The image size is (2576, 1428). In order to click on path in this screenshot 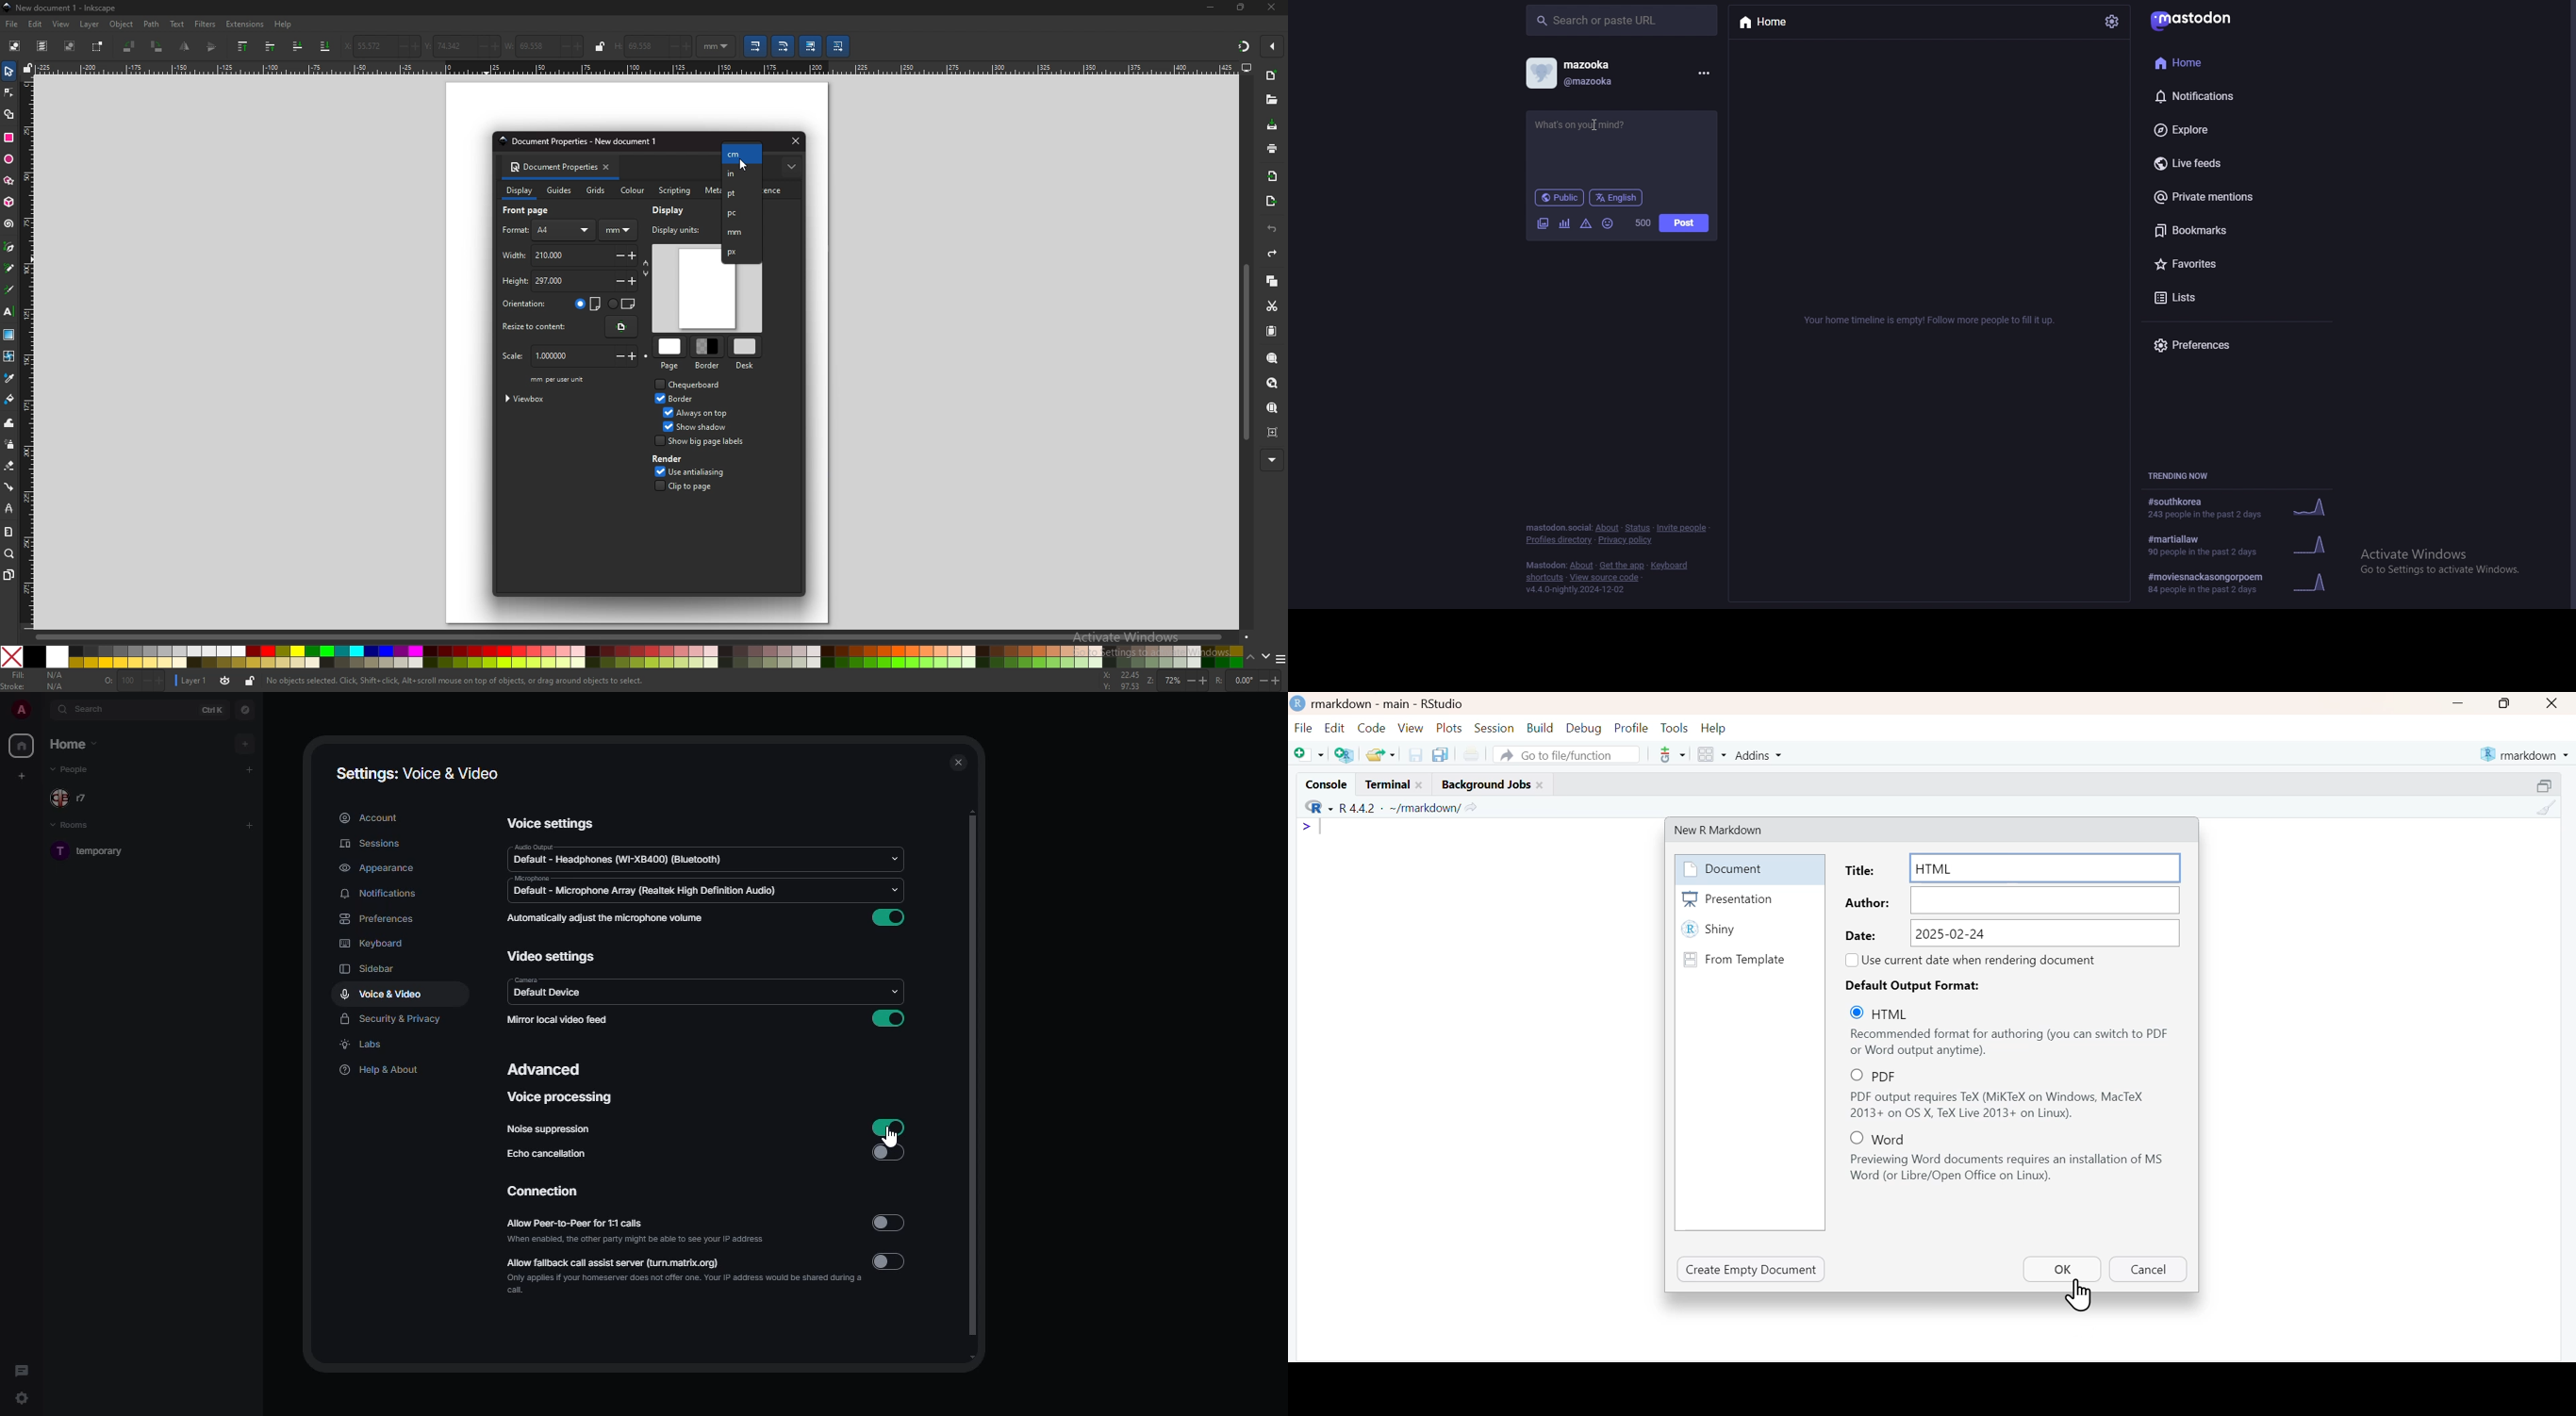, I will do `click(150, 25)`.